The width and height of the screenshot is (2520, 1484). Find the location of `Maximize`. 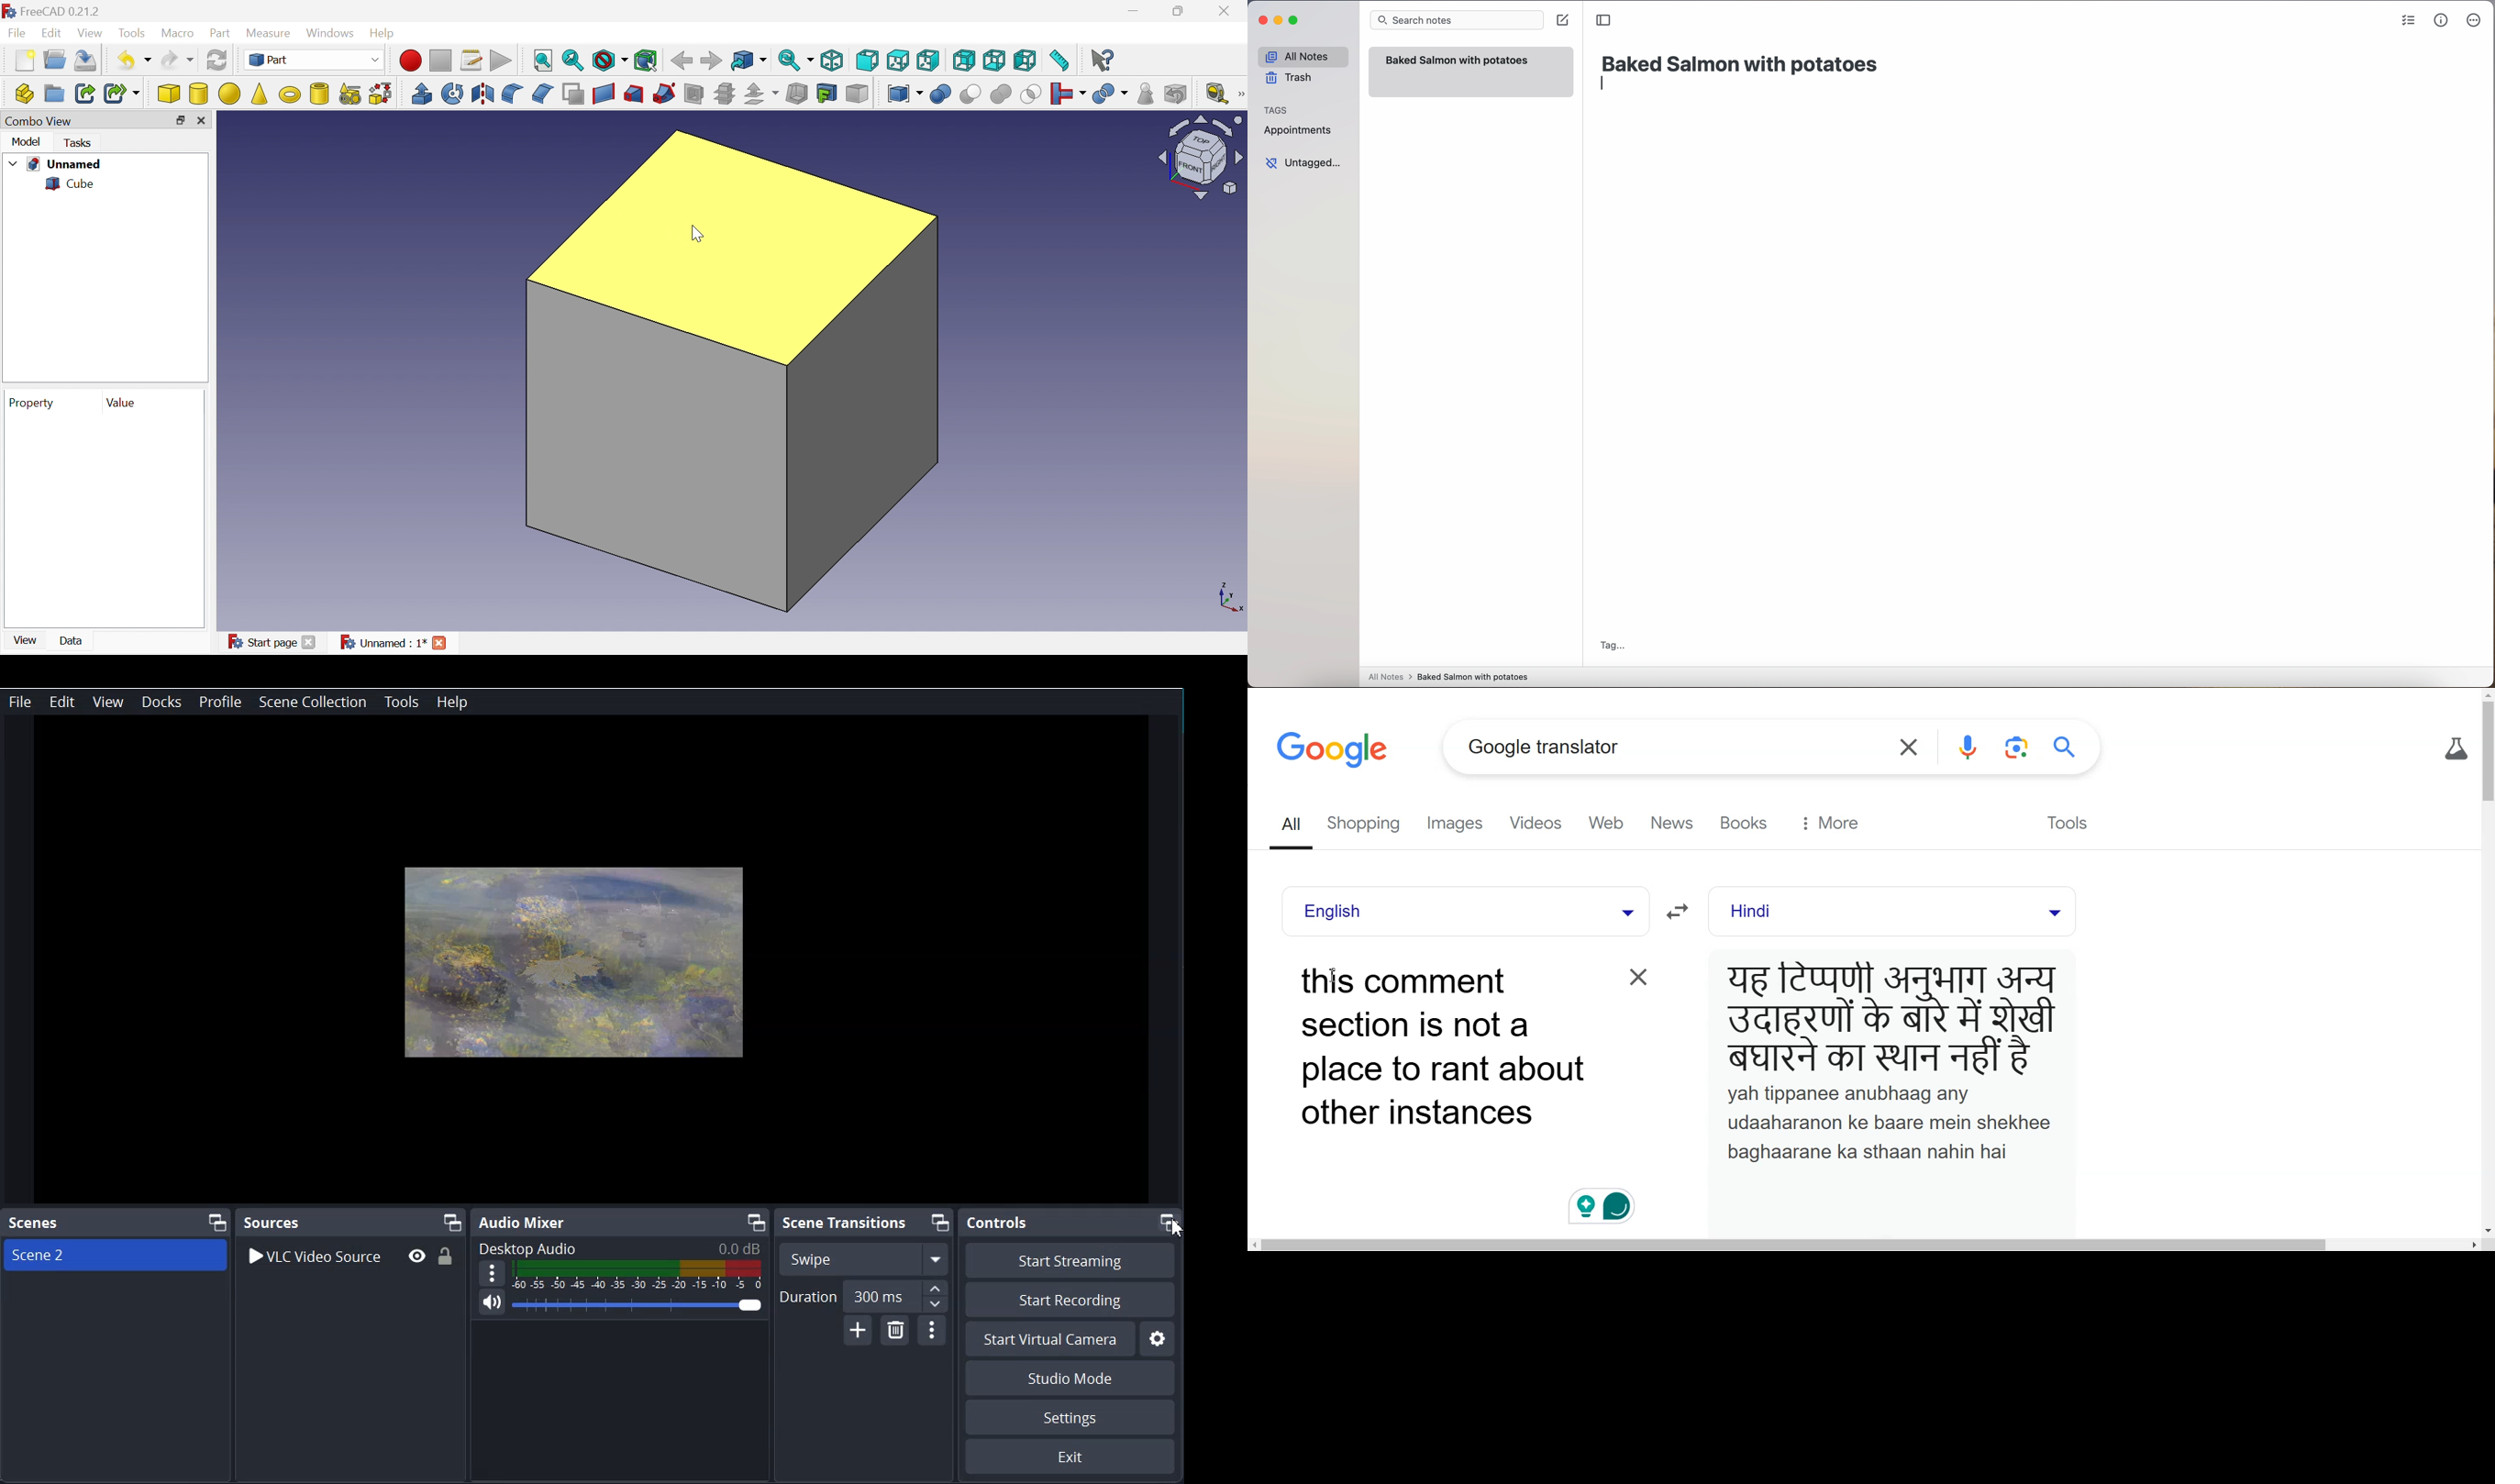

Maximize is located at coordinates (453, 1222).